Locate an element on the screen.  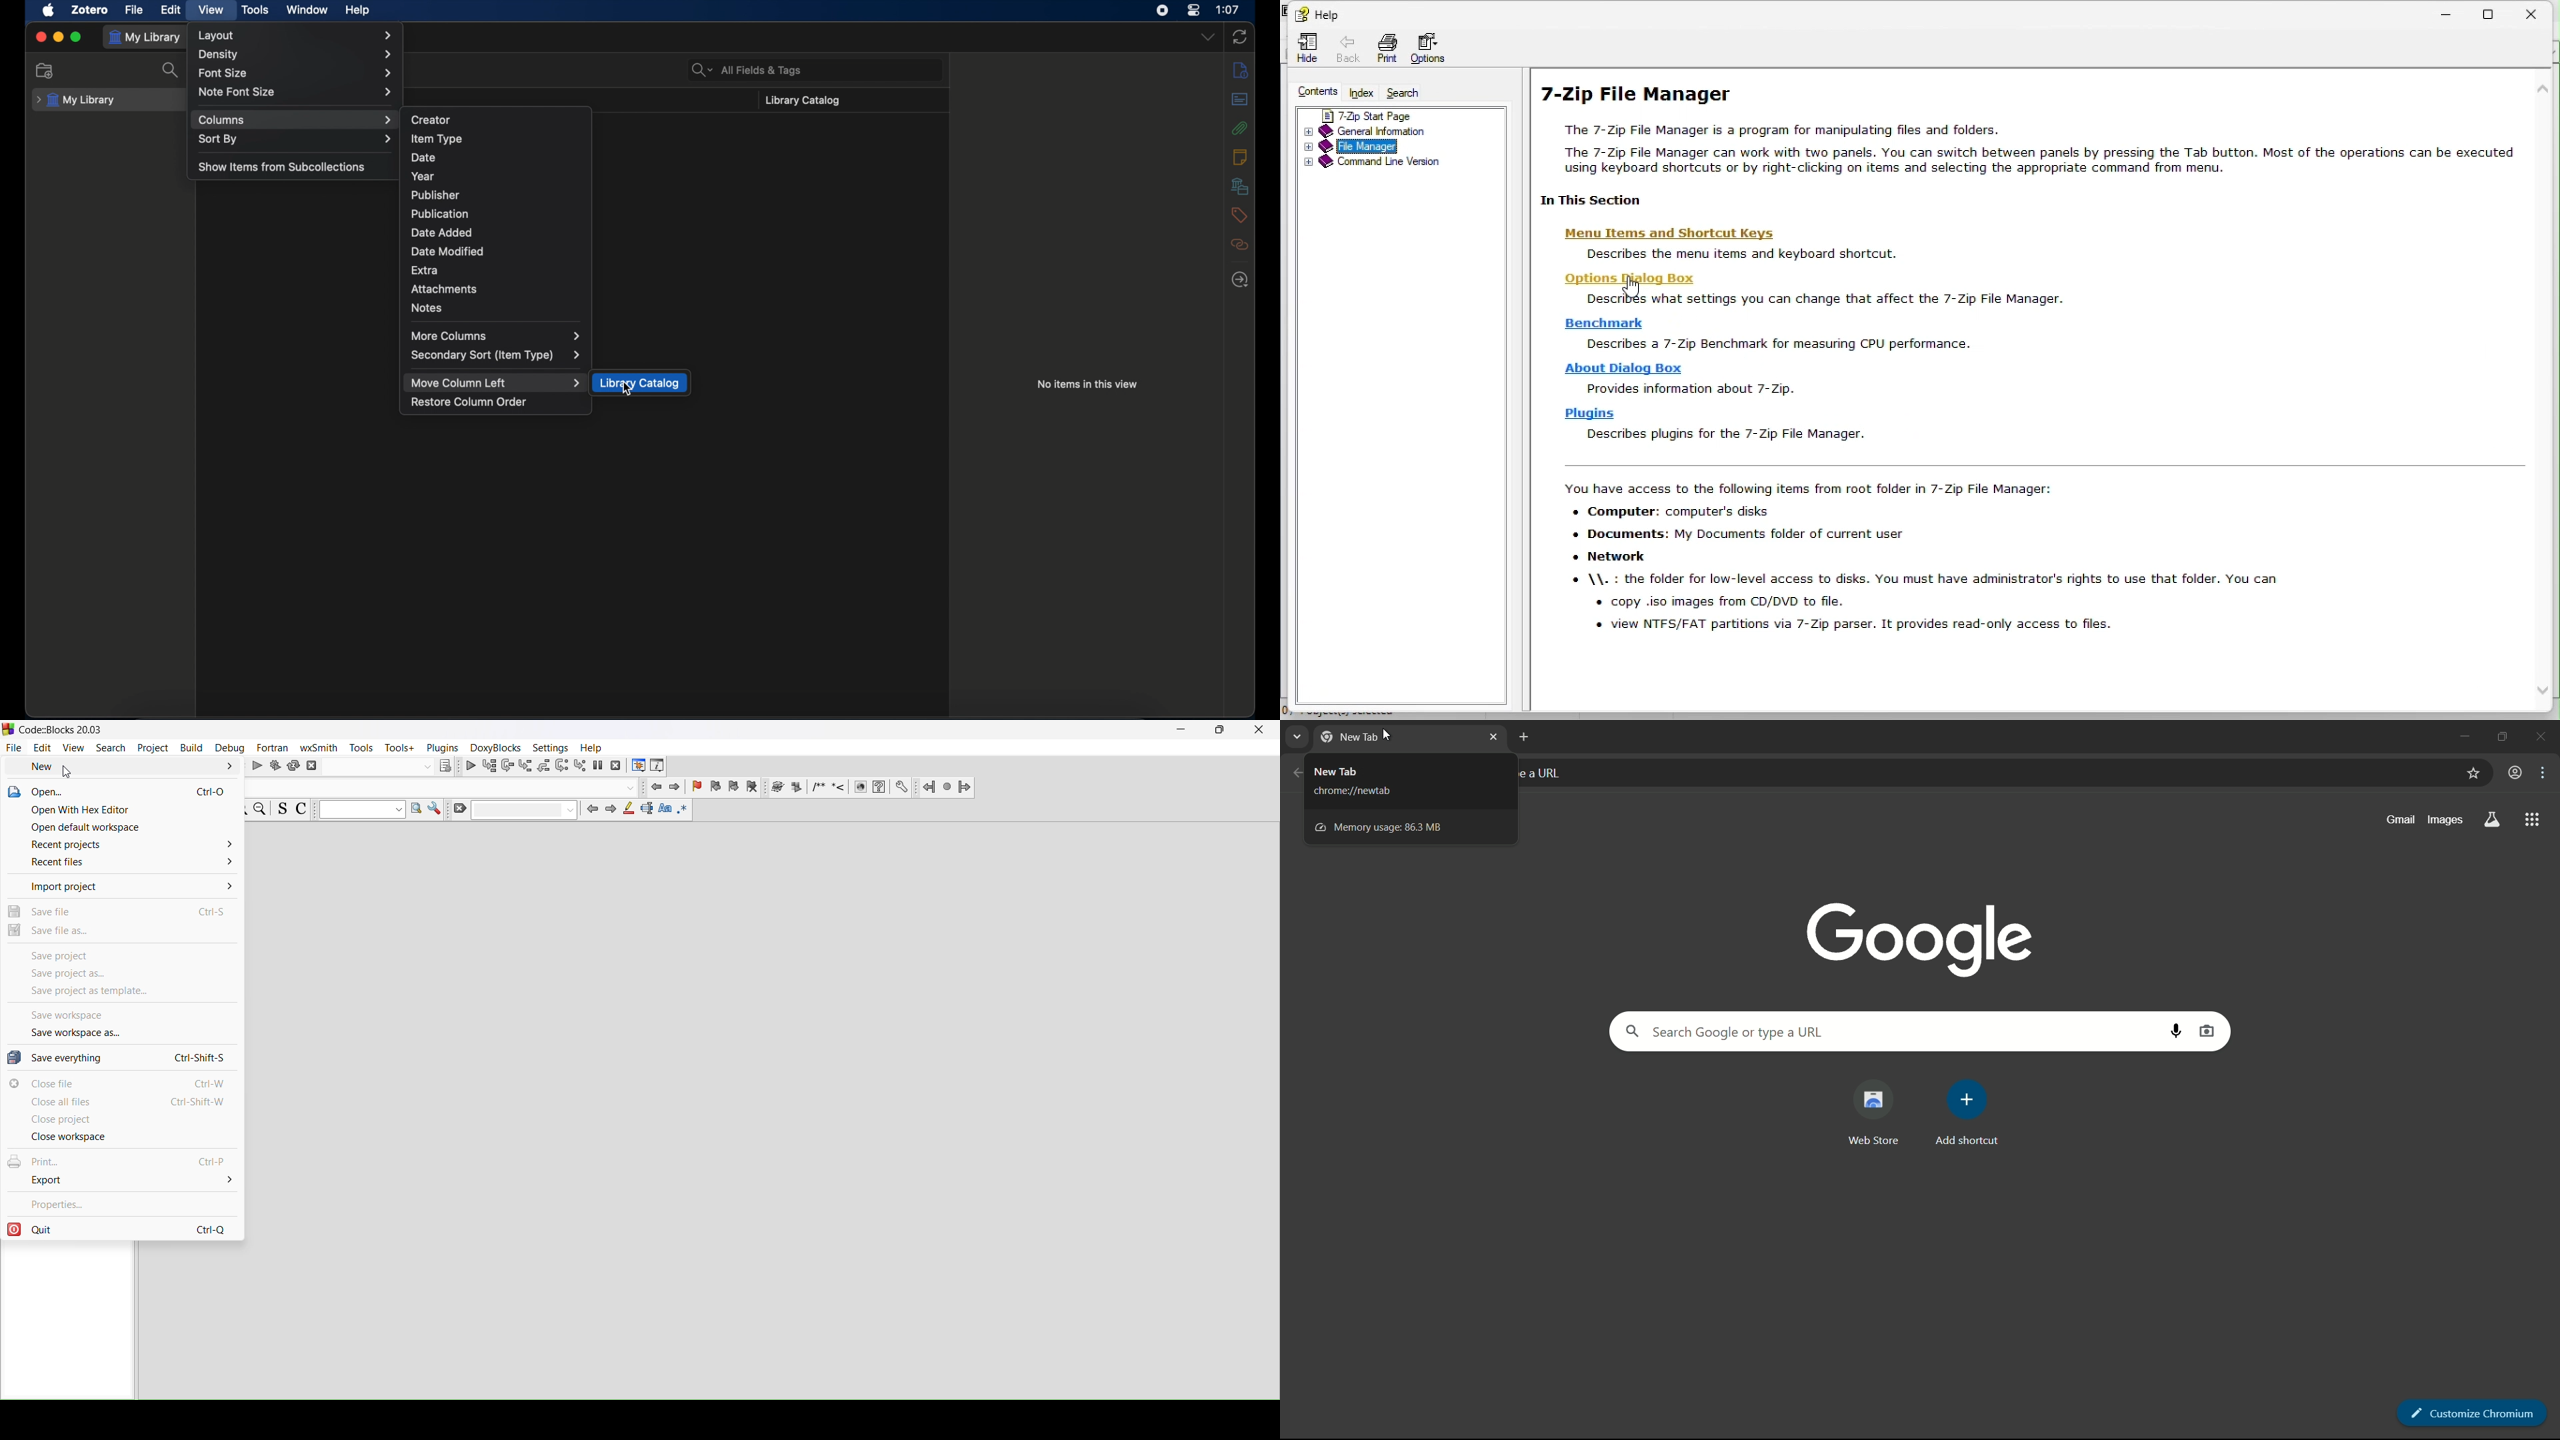
publication is located at coordinates (439, 213).